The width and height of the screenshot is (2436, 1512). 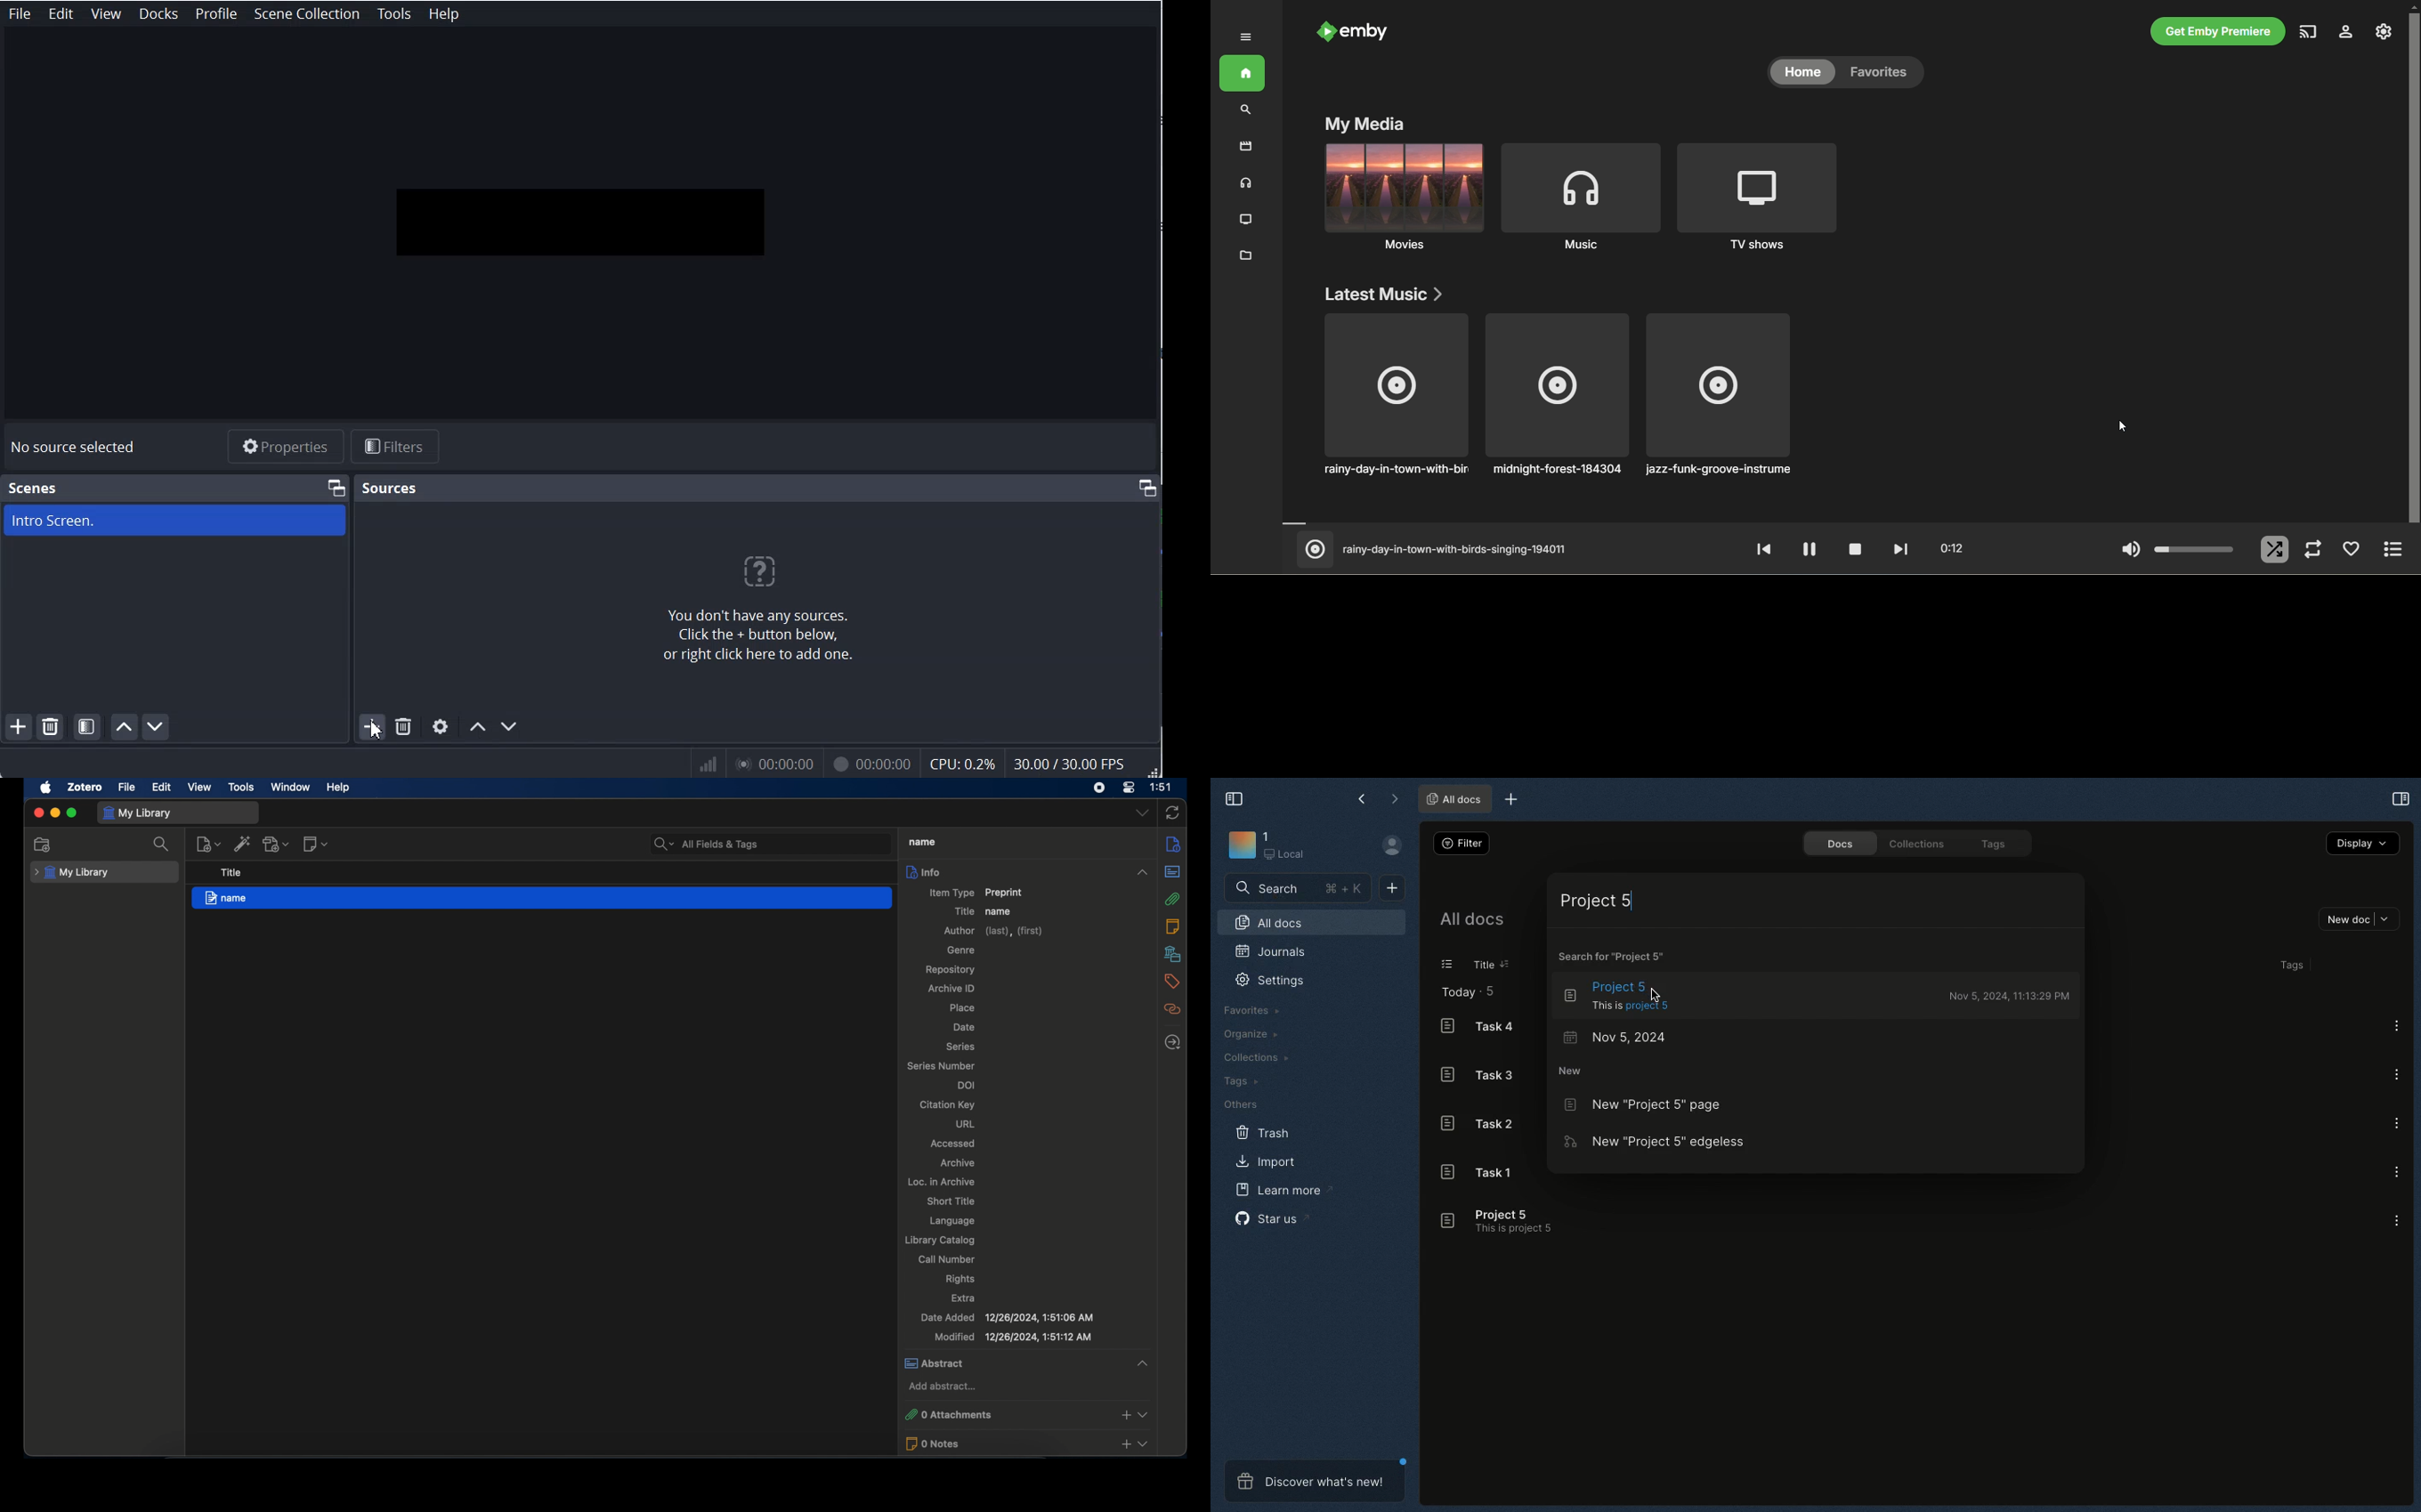 I want to click on View, so click(x=107, y=14).